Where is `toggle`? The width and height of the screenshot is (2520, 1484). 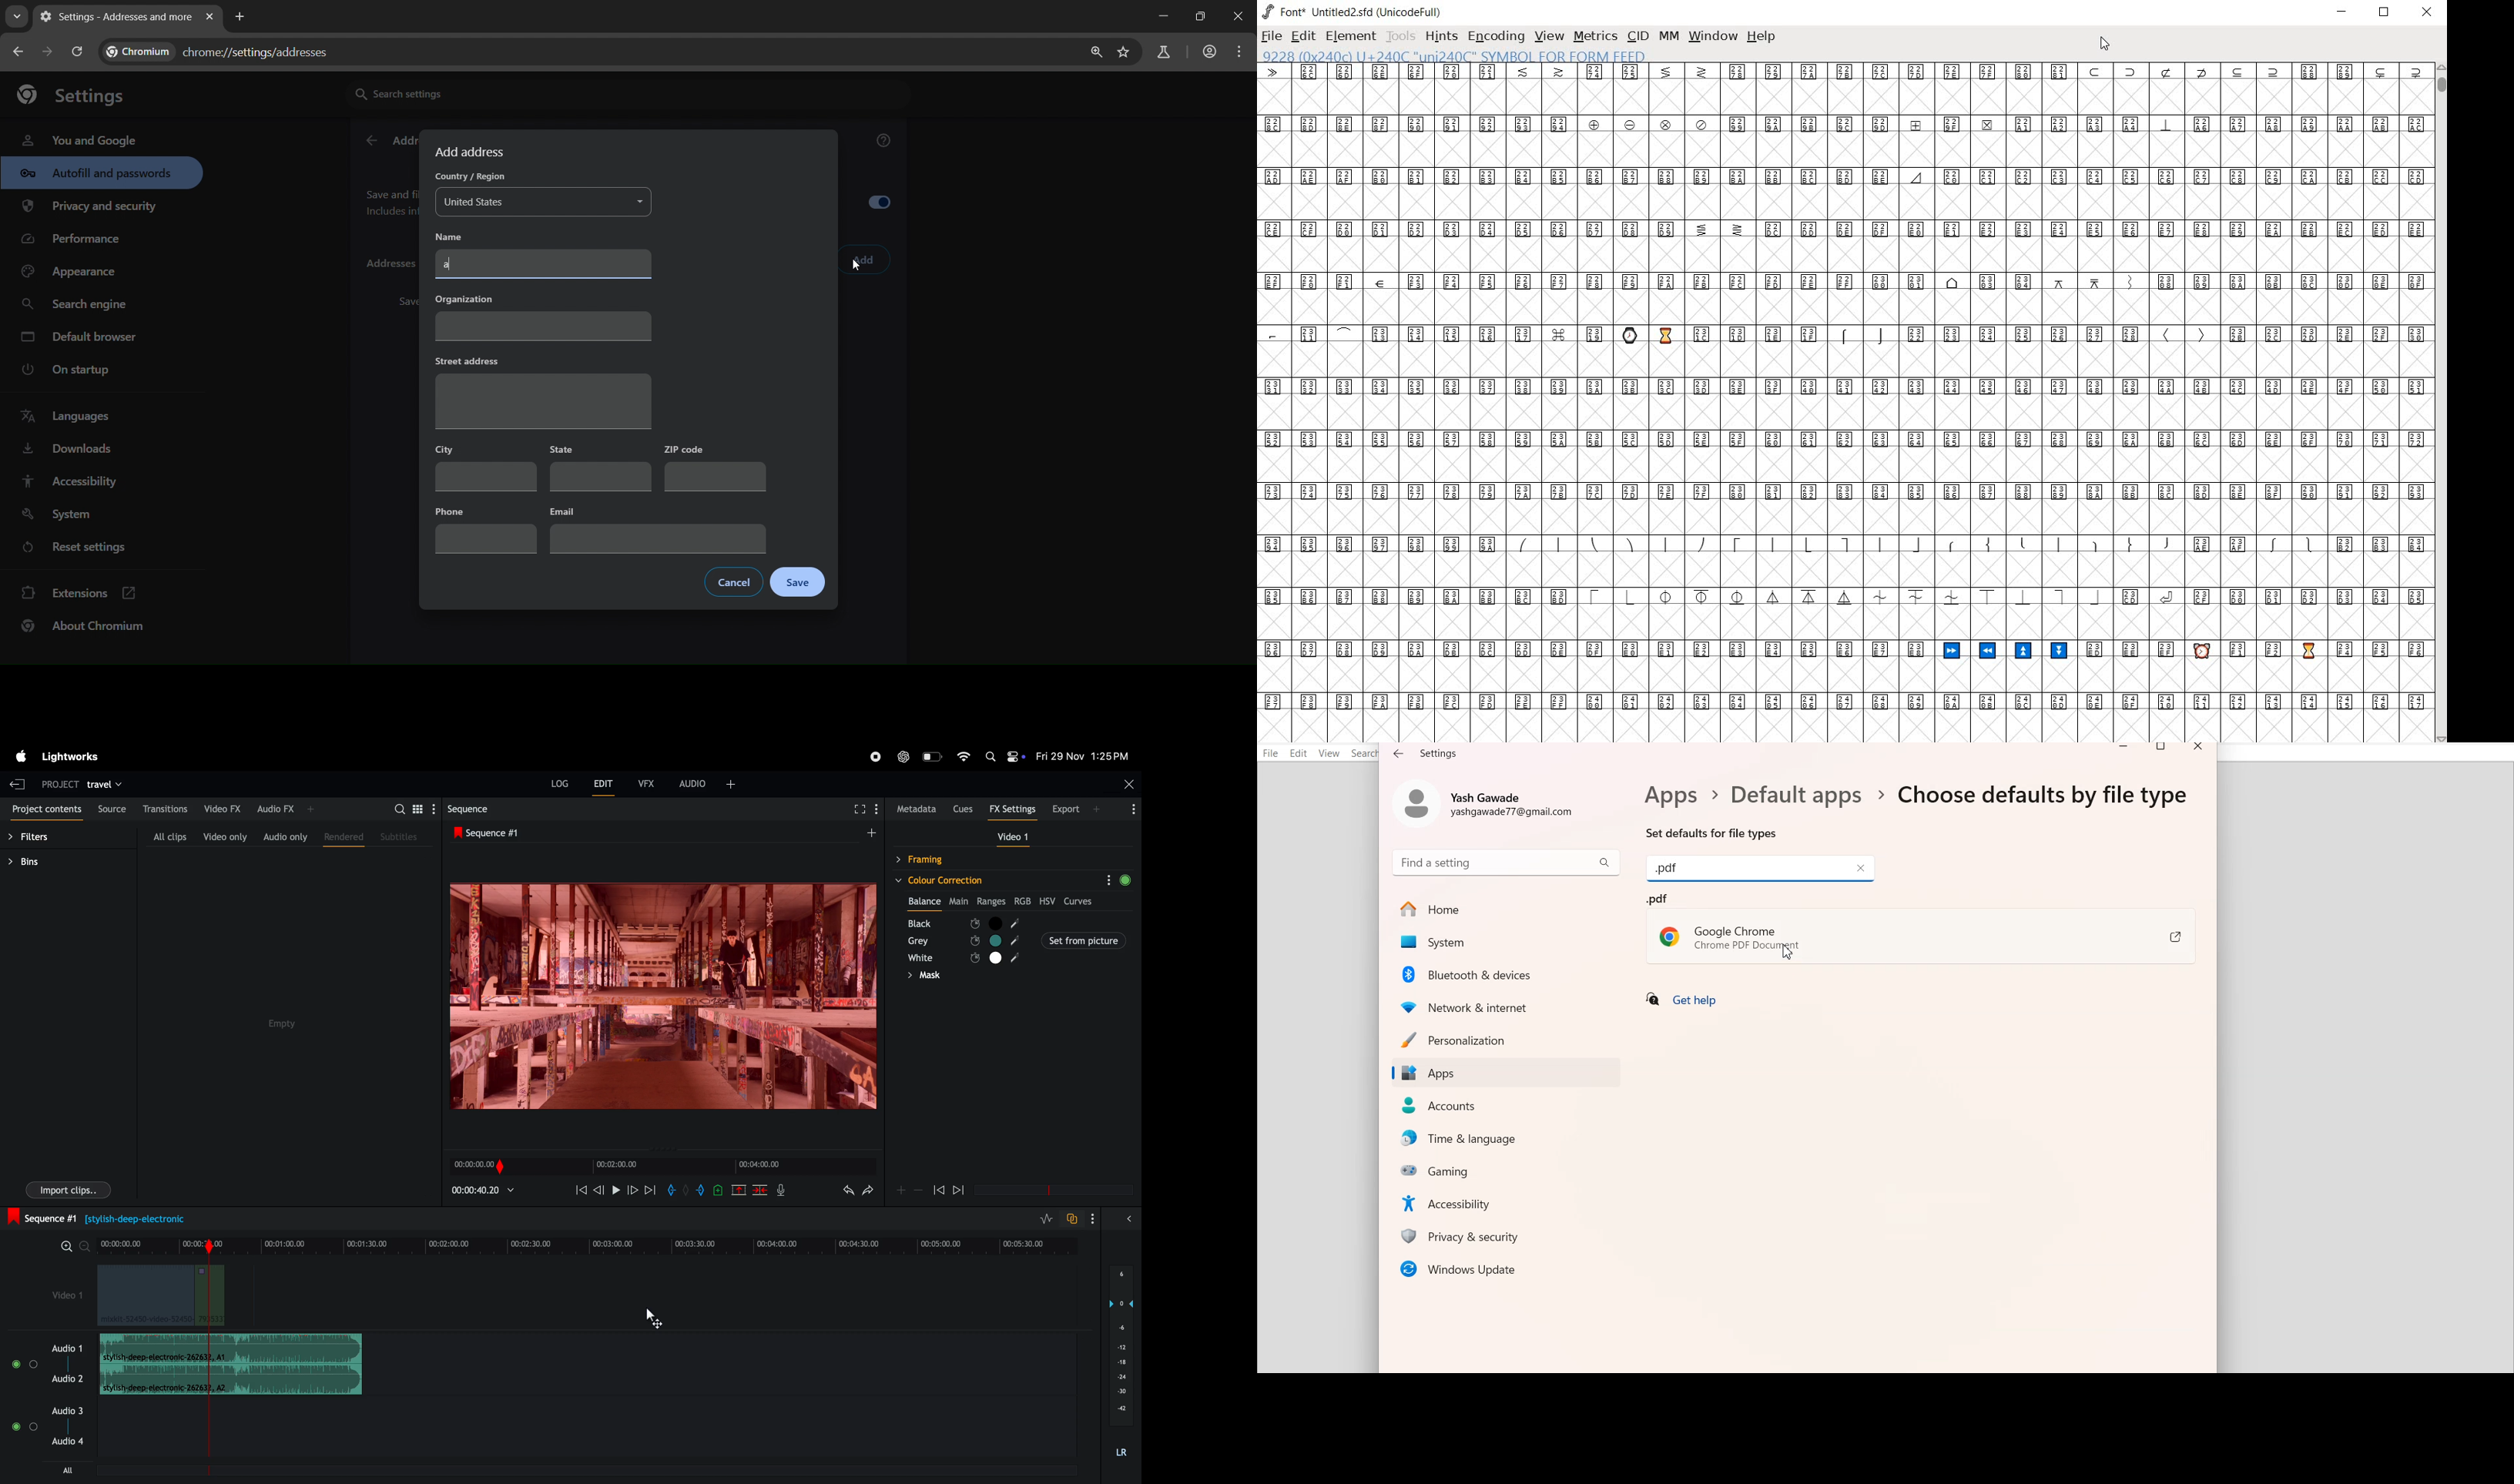
toggle is located at coordinates (34, 1365).